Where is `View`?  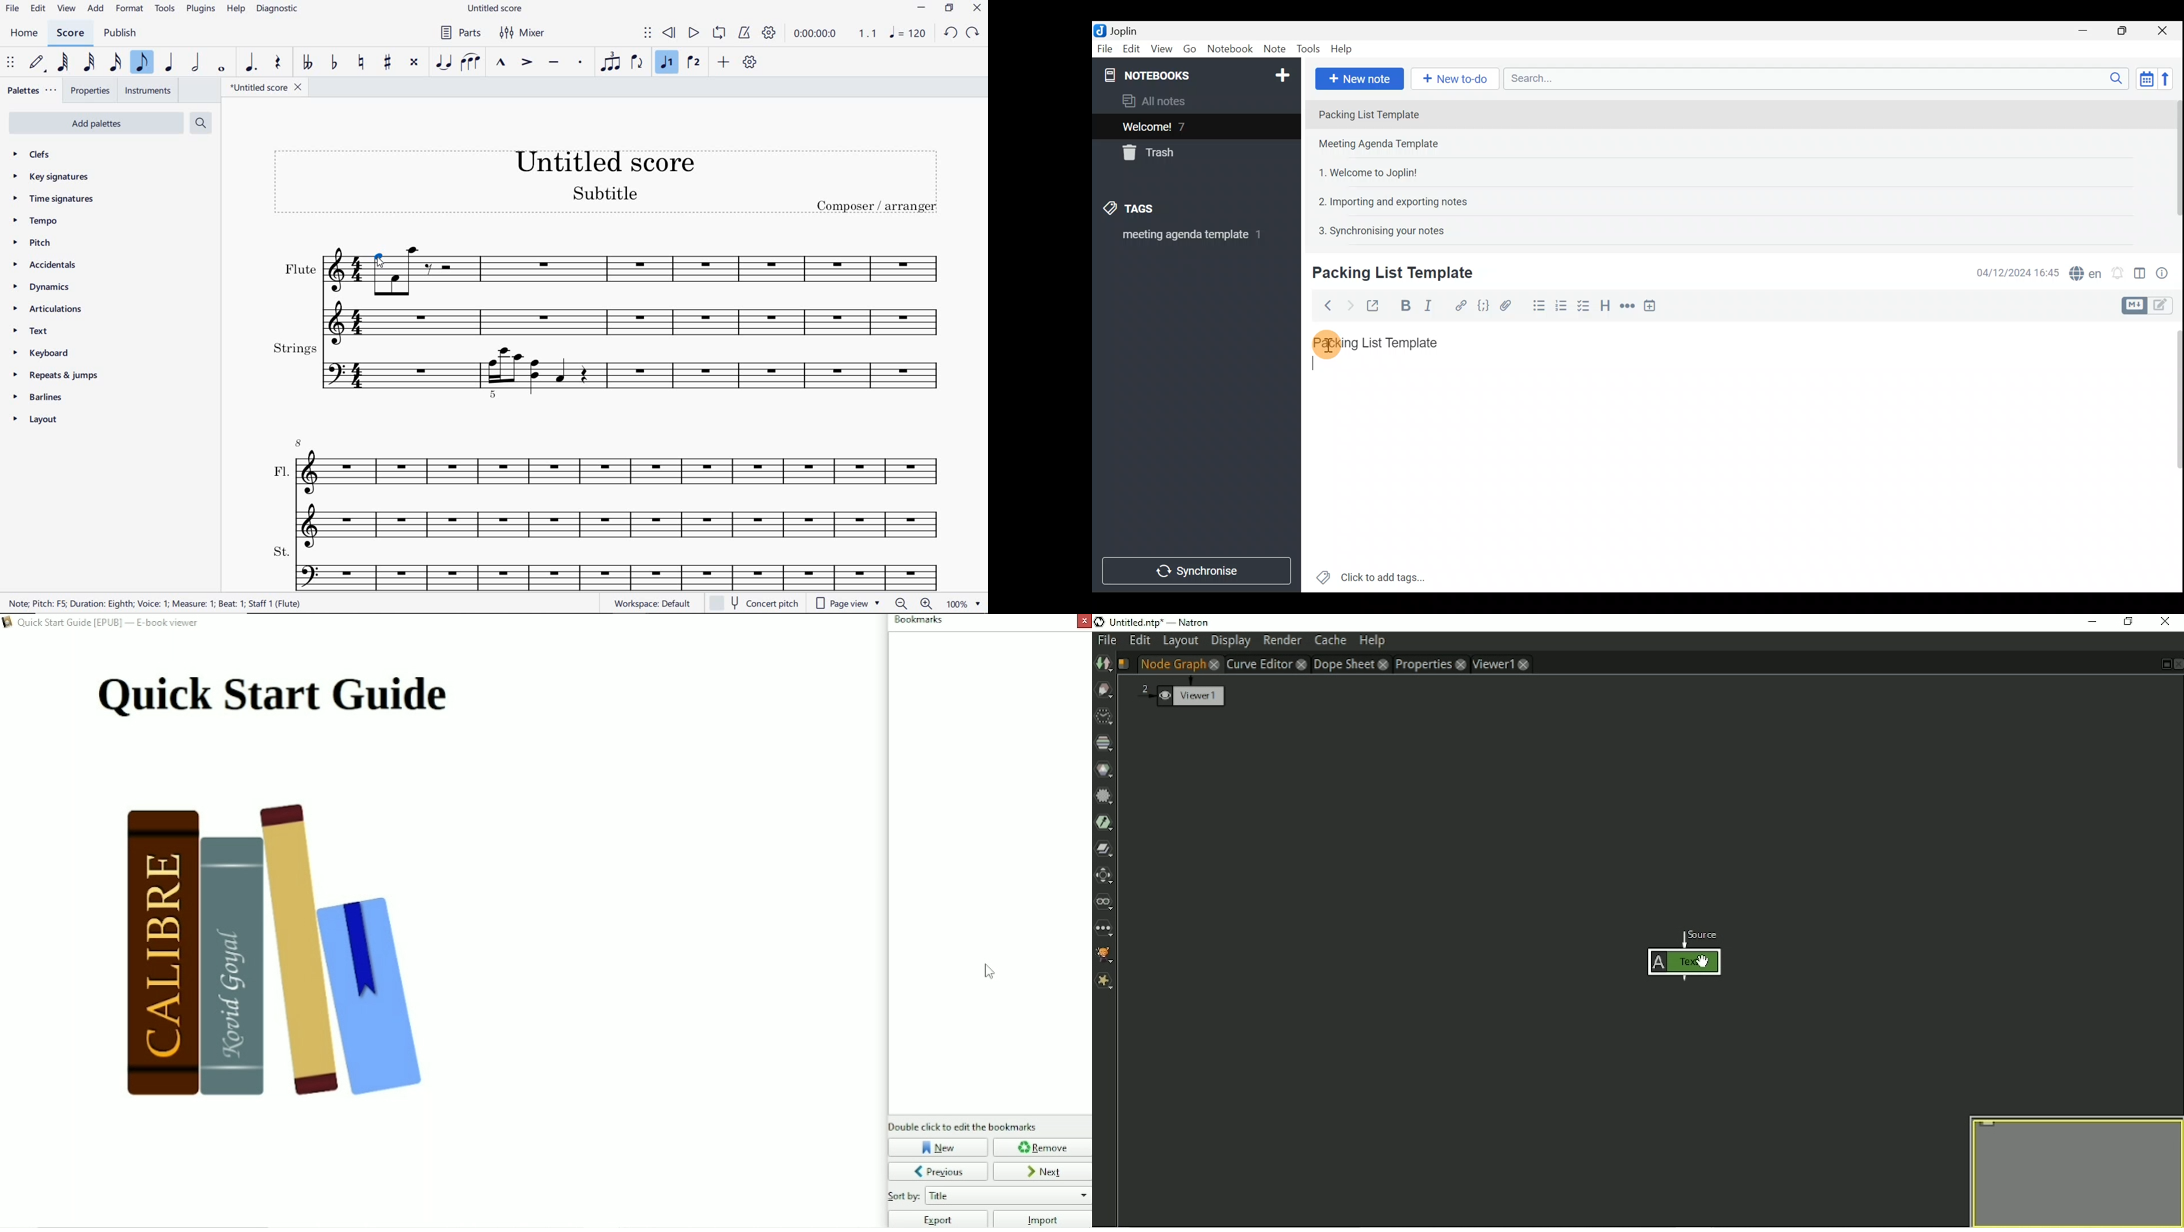
View is located at coordinates (1162, 49).